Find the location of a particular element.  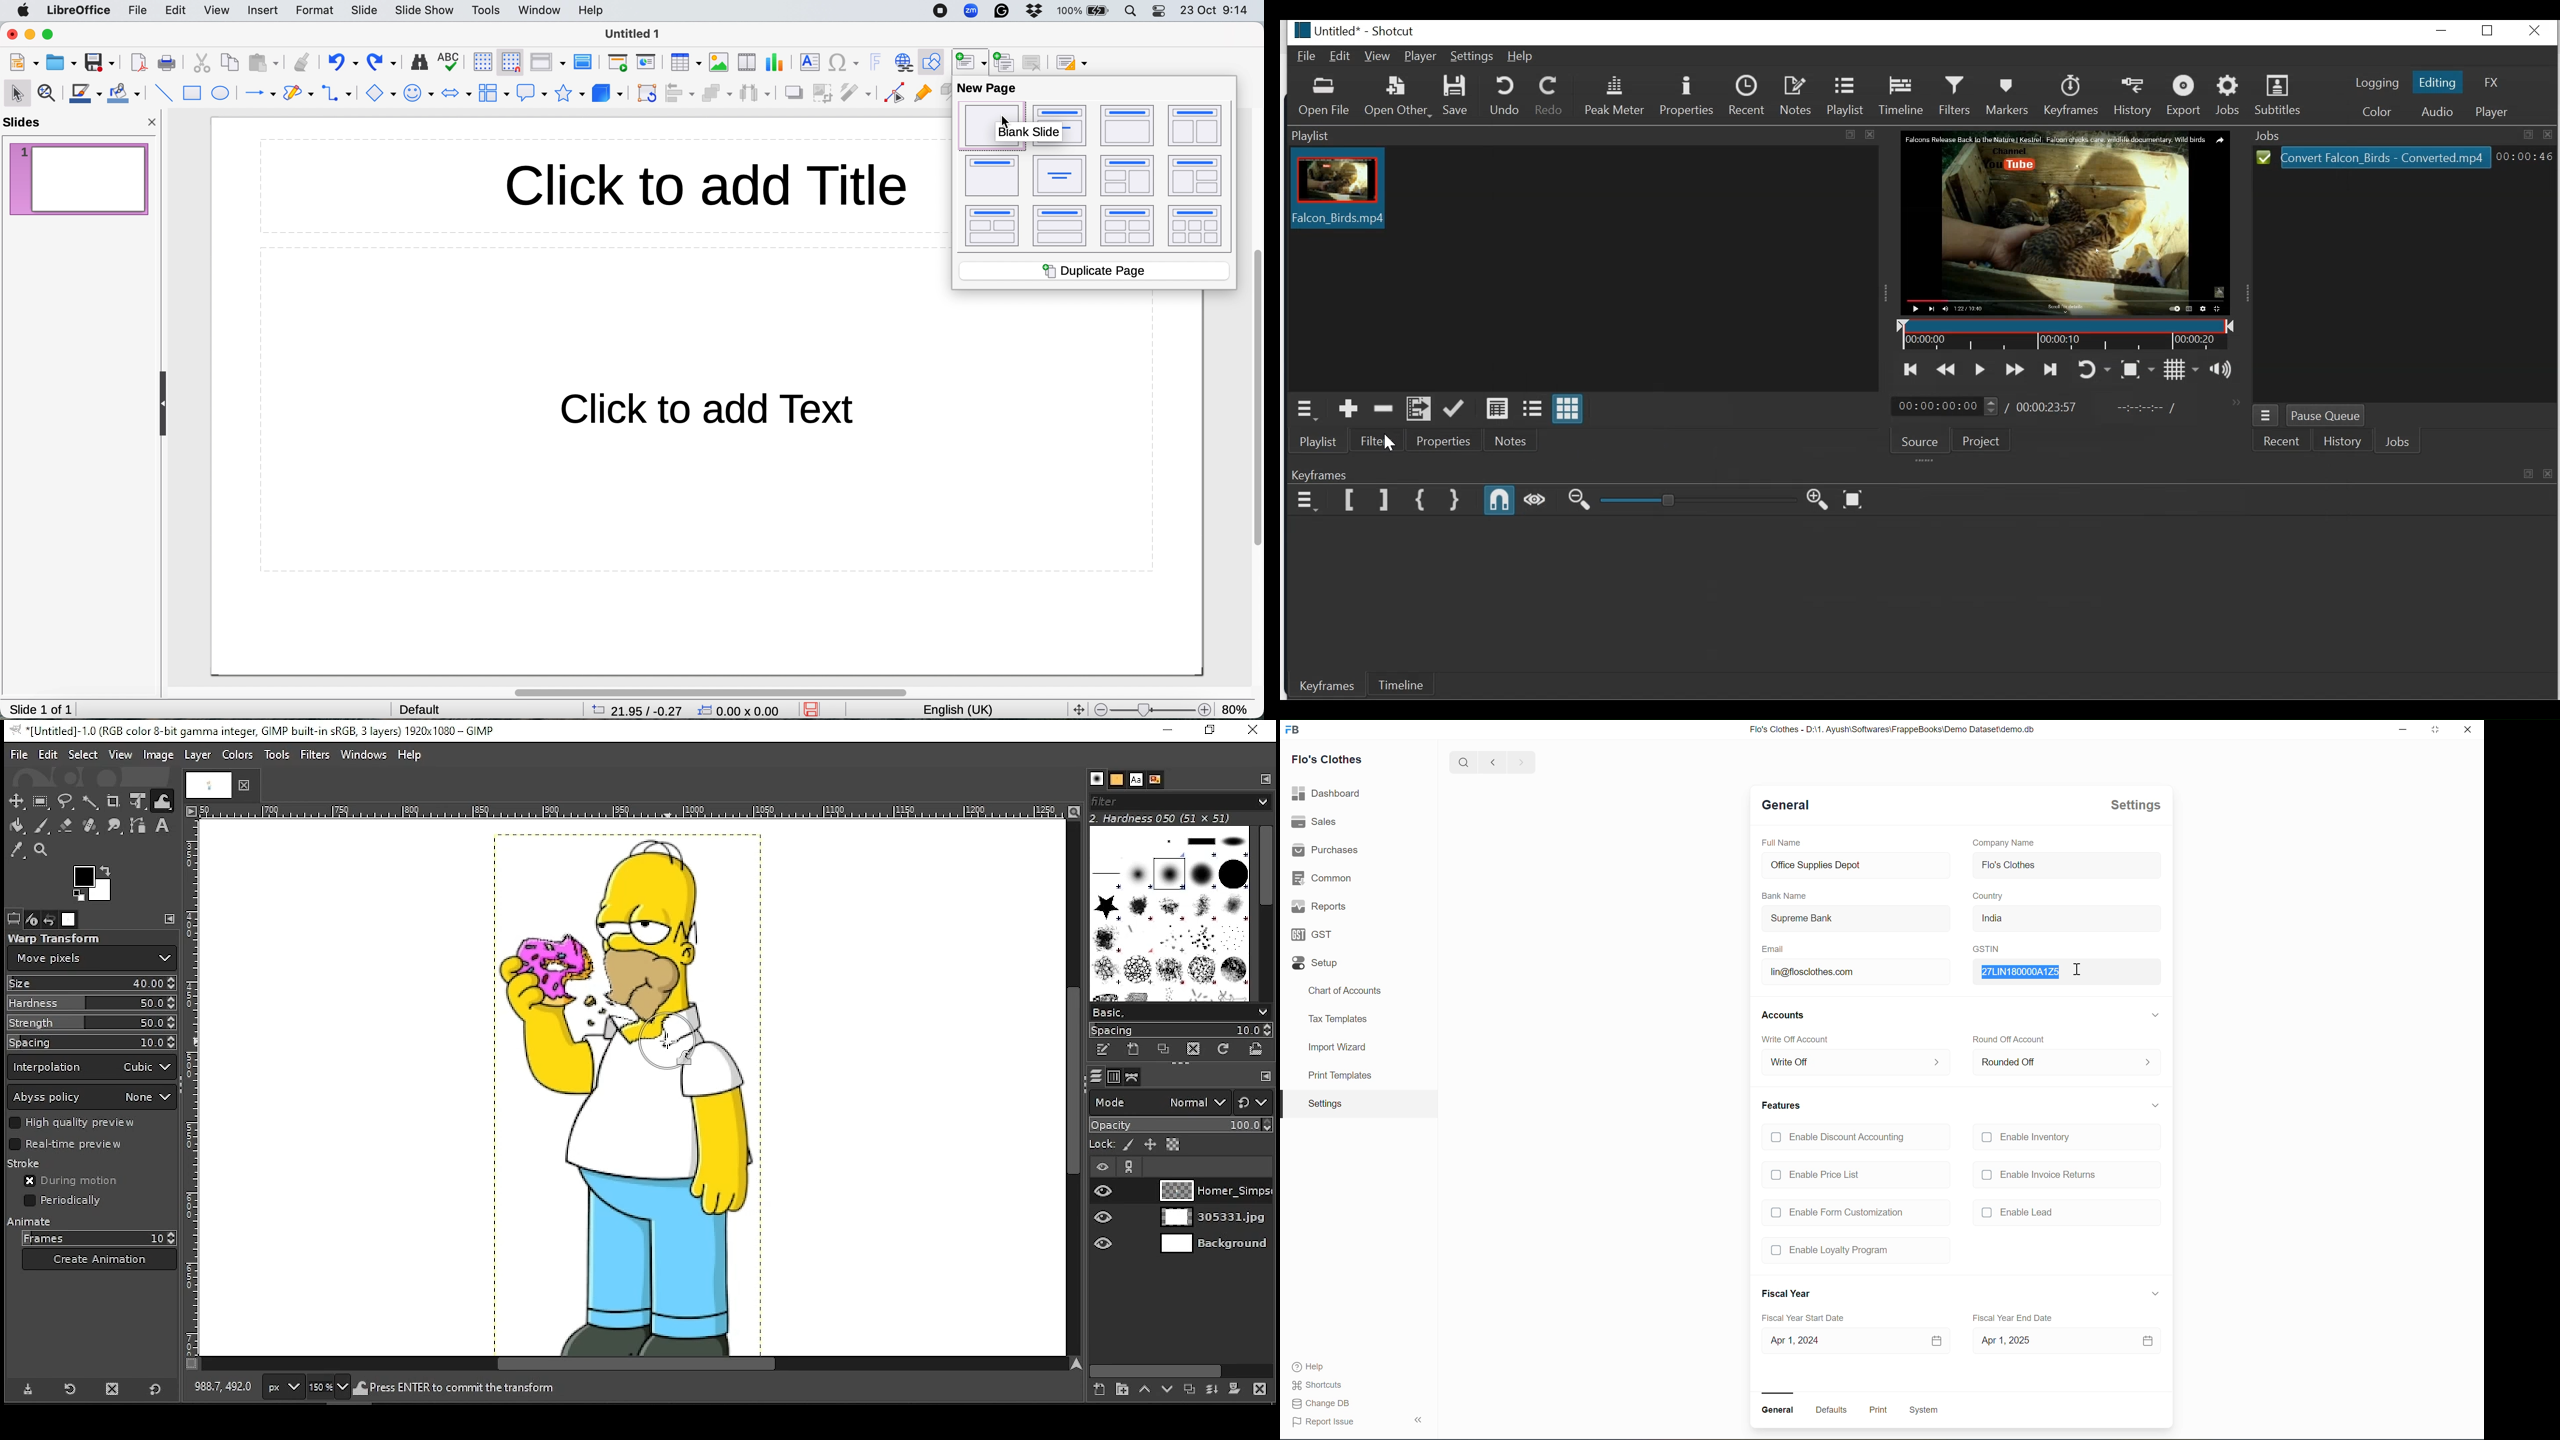

print is located at coordinates (169, 64).